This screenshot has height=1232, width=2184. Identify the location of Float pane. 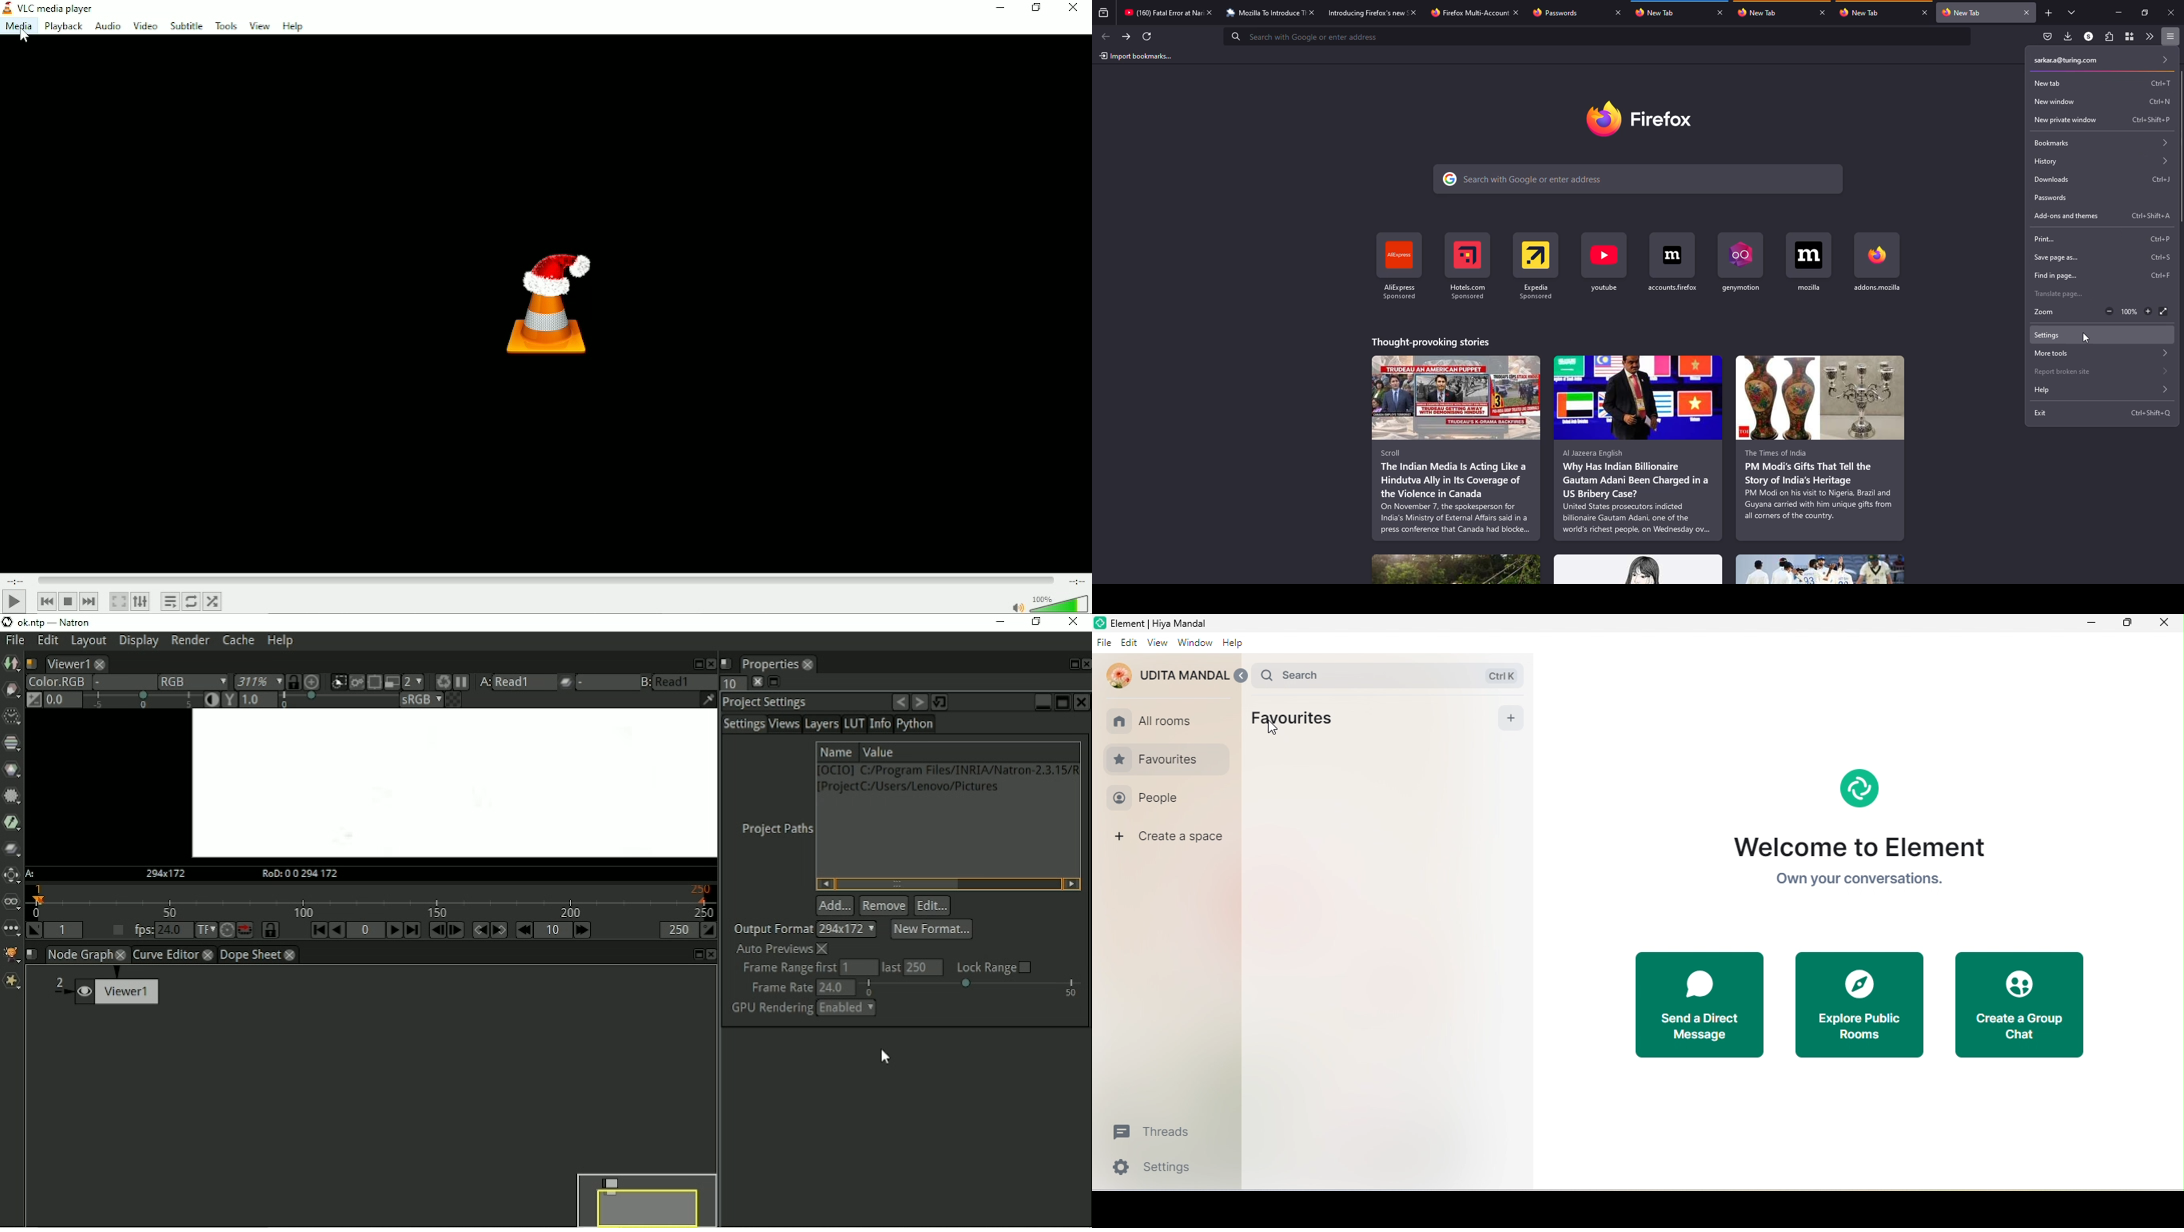
(773, 683).